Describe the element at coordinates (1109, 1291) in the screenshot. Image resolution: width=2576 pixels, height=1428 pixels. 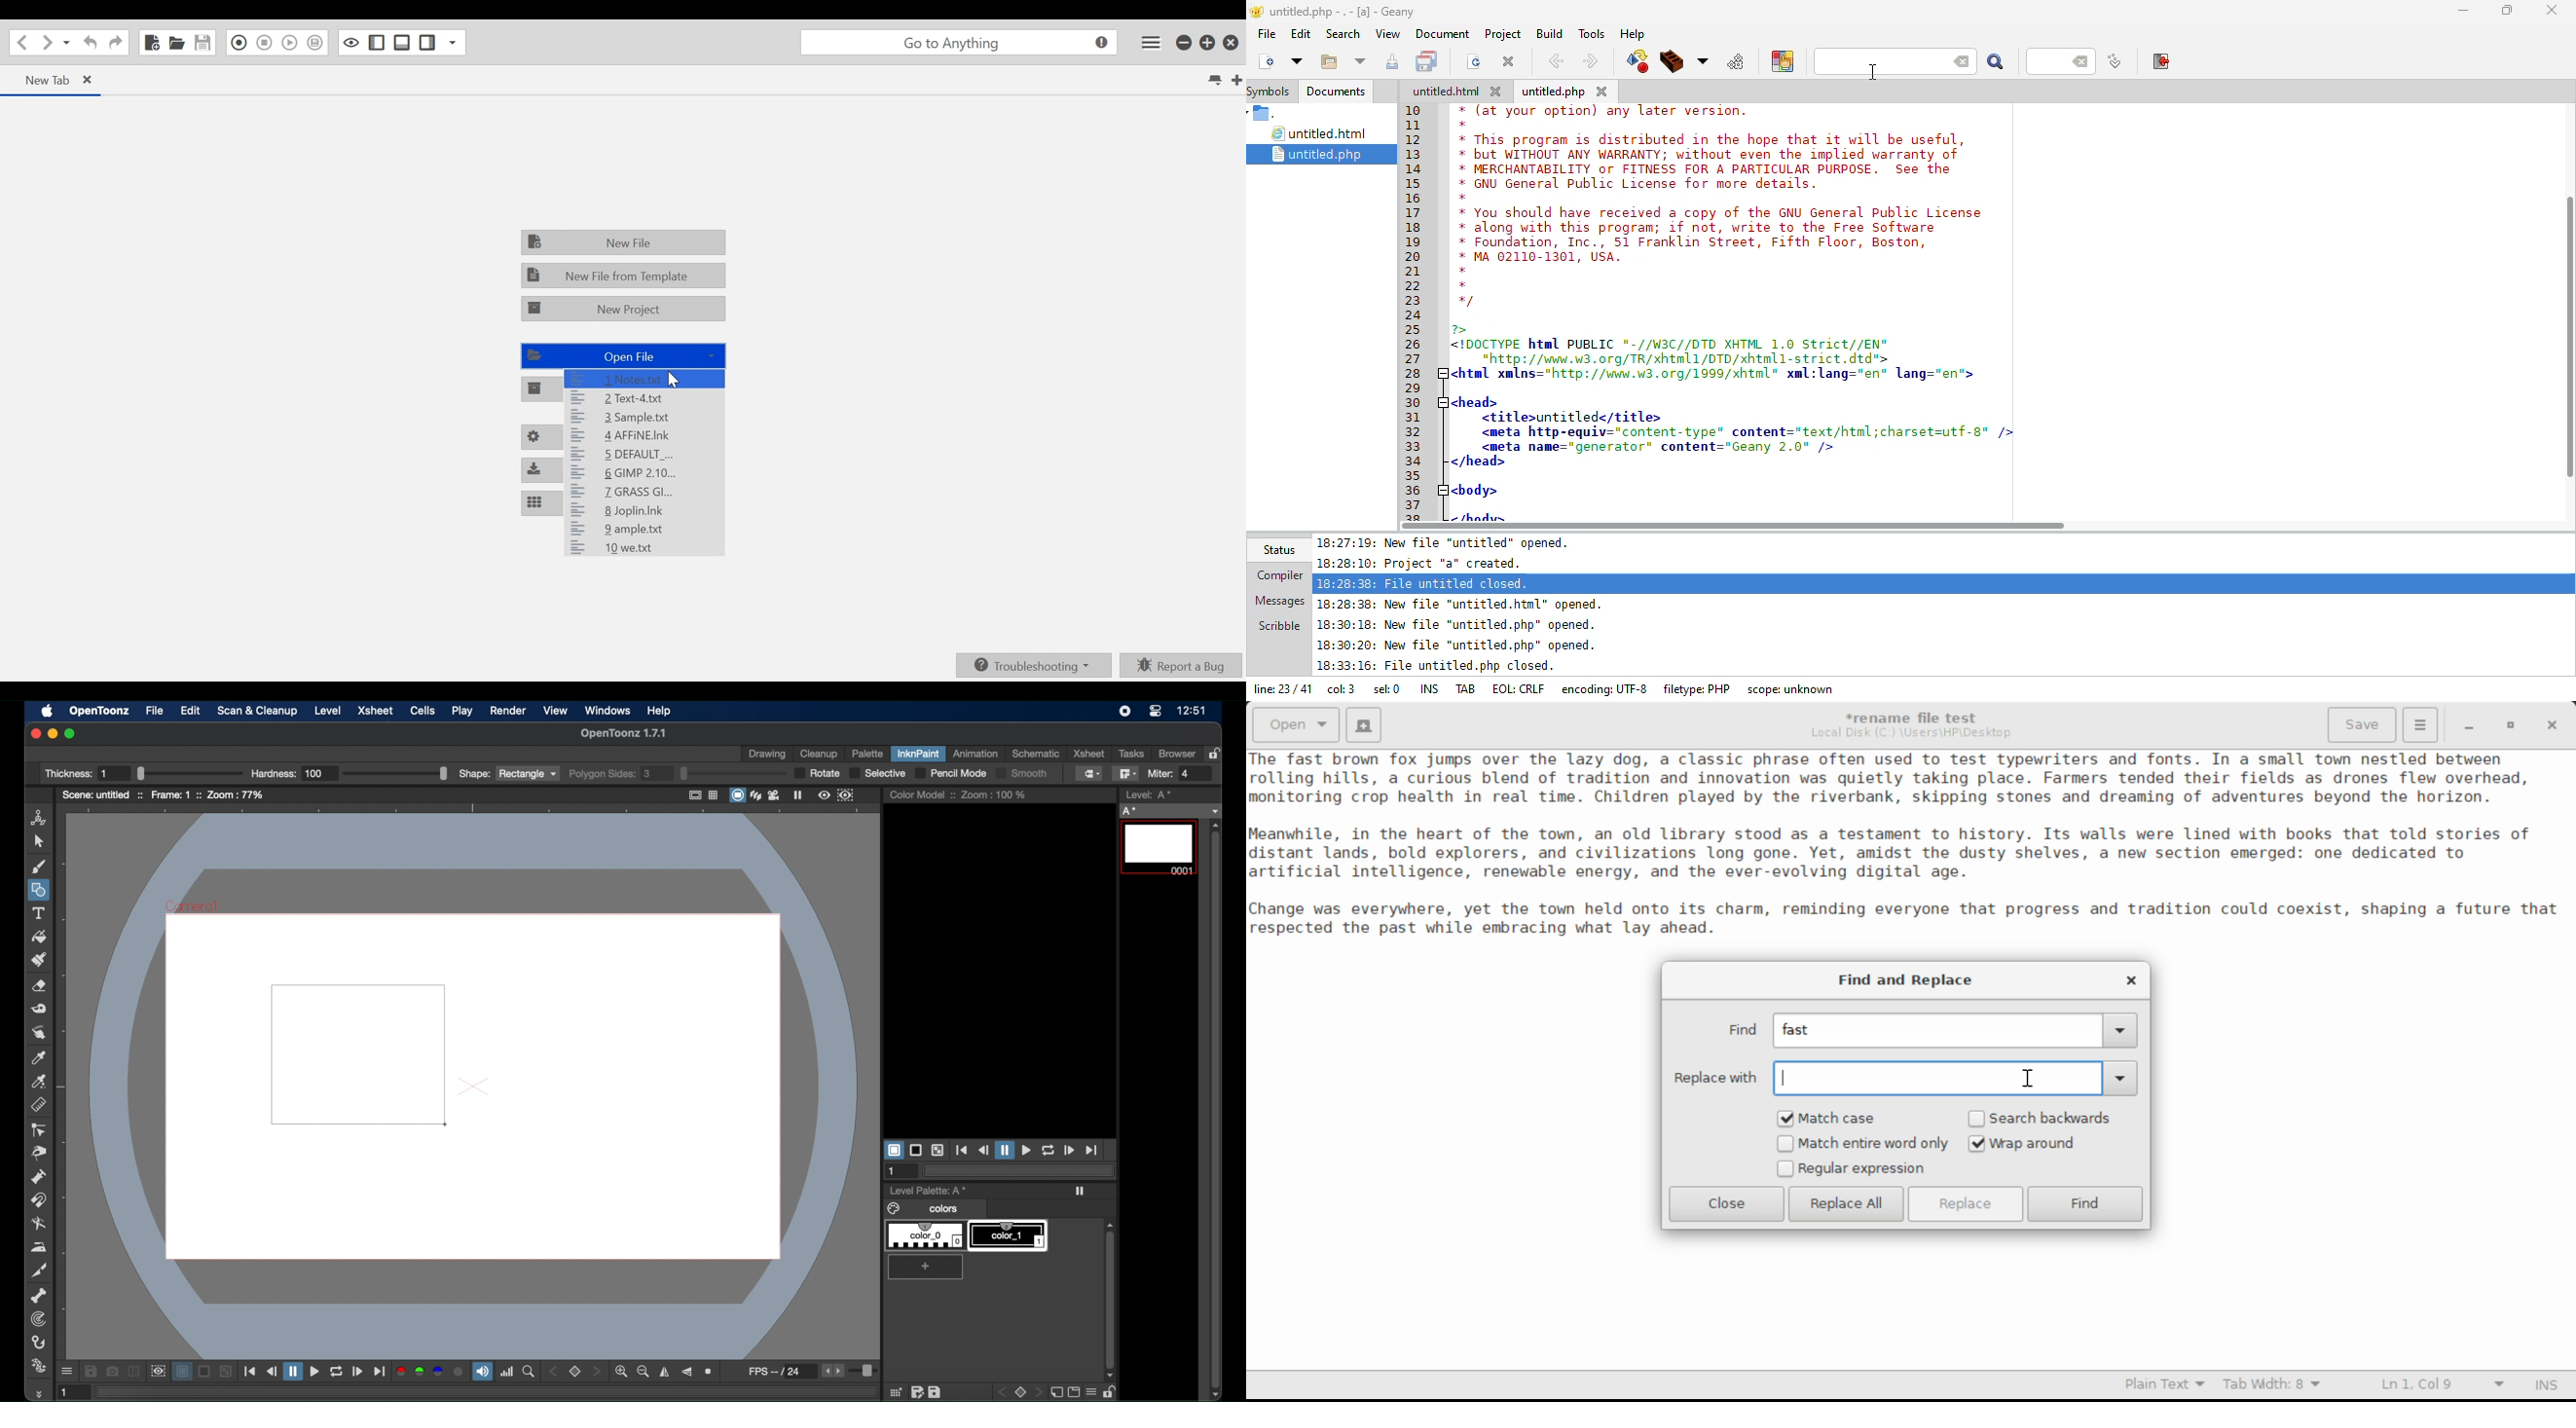
I see `scroll box` at that location.